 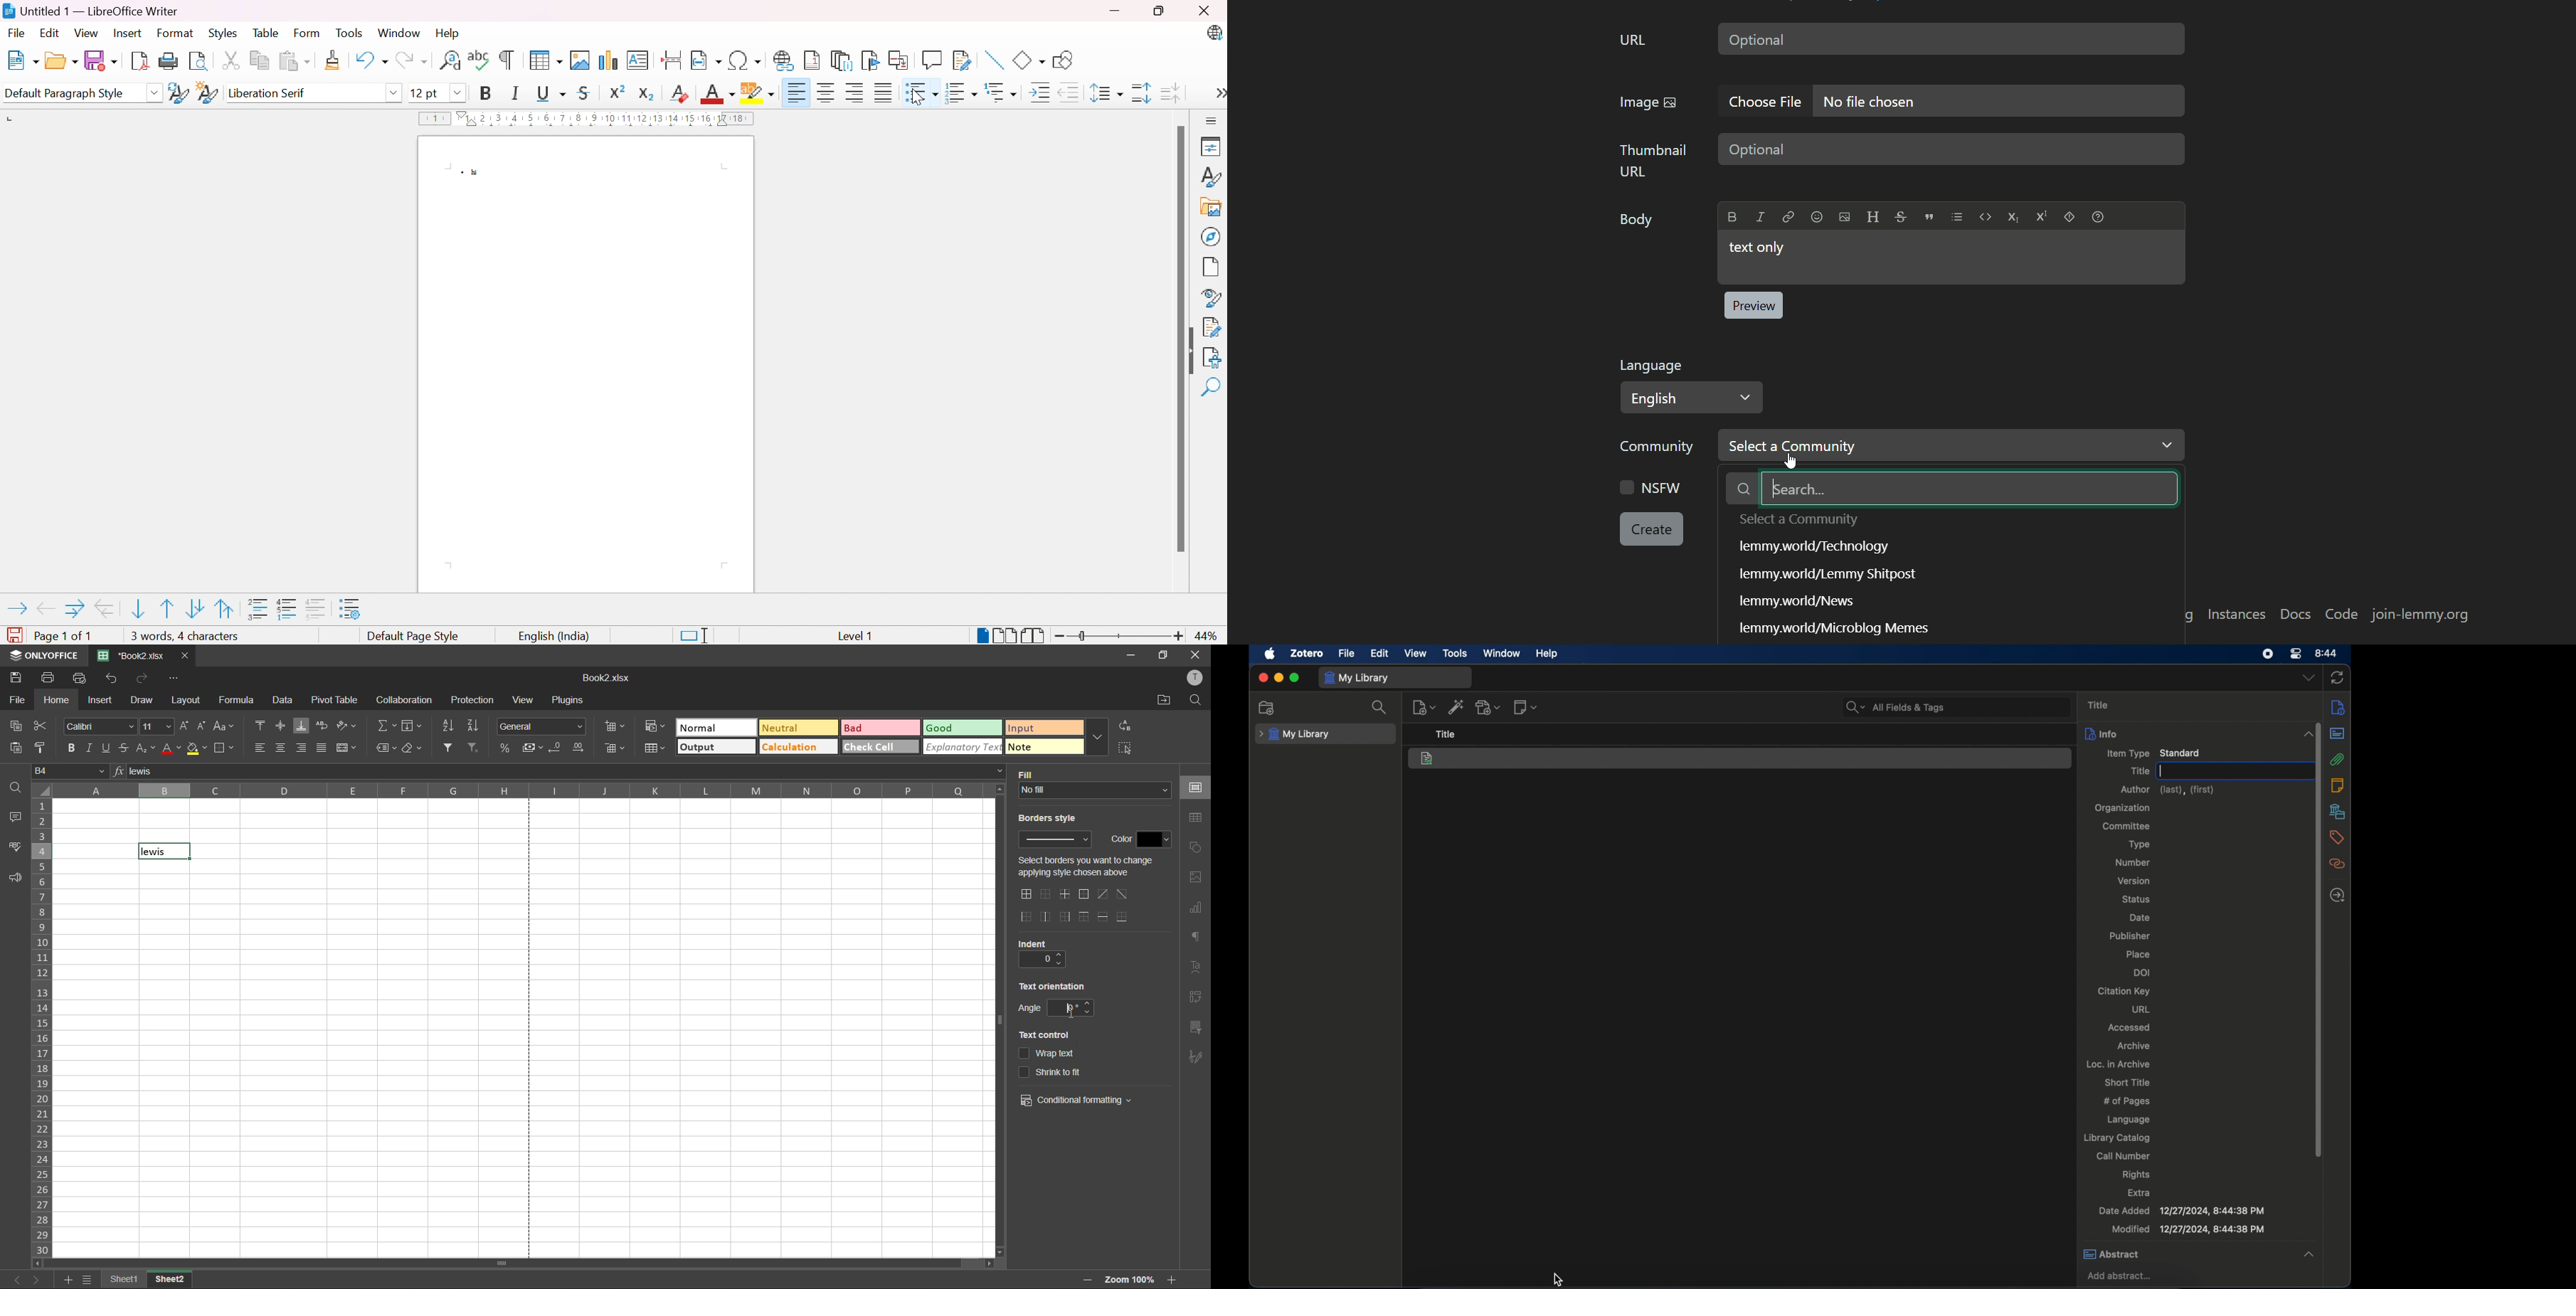 What do you see at coordinates (1063, 894) in the screenshot?
I see `only middle border horizontal` at bounding box center [1063, 894].